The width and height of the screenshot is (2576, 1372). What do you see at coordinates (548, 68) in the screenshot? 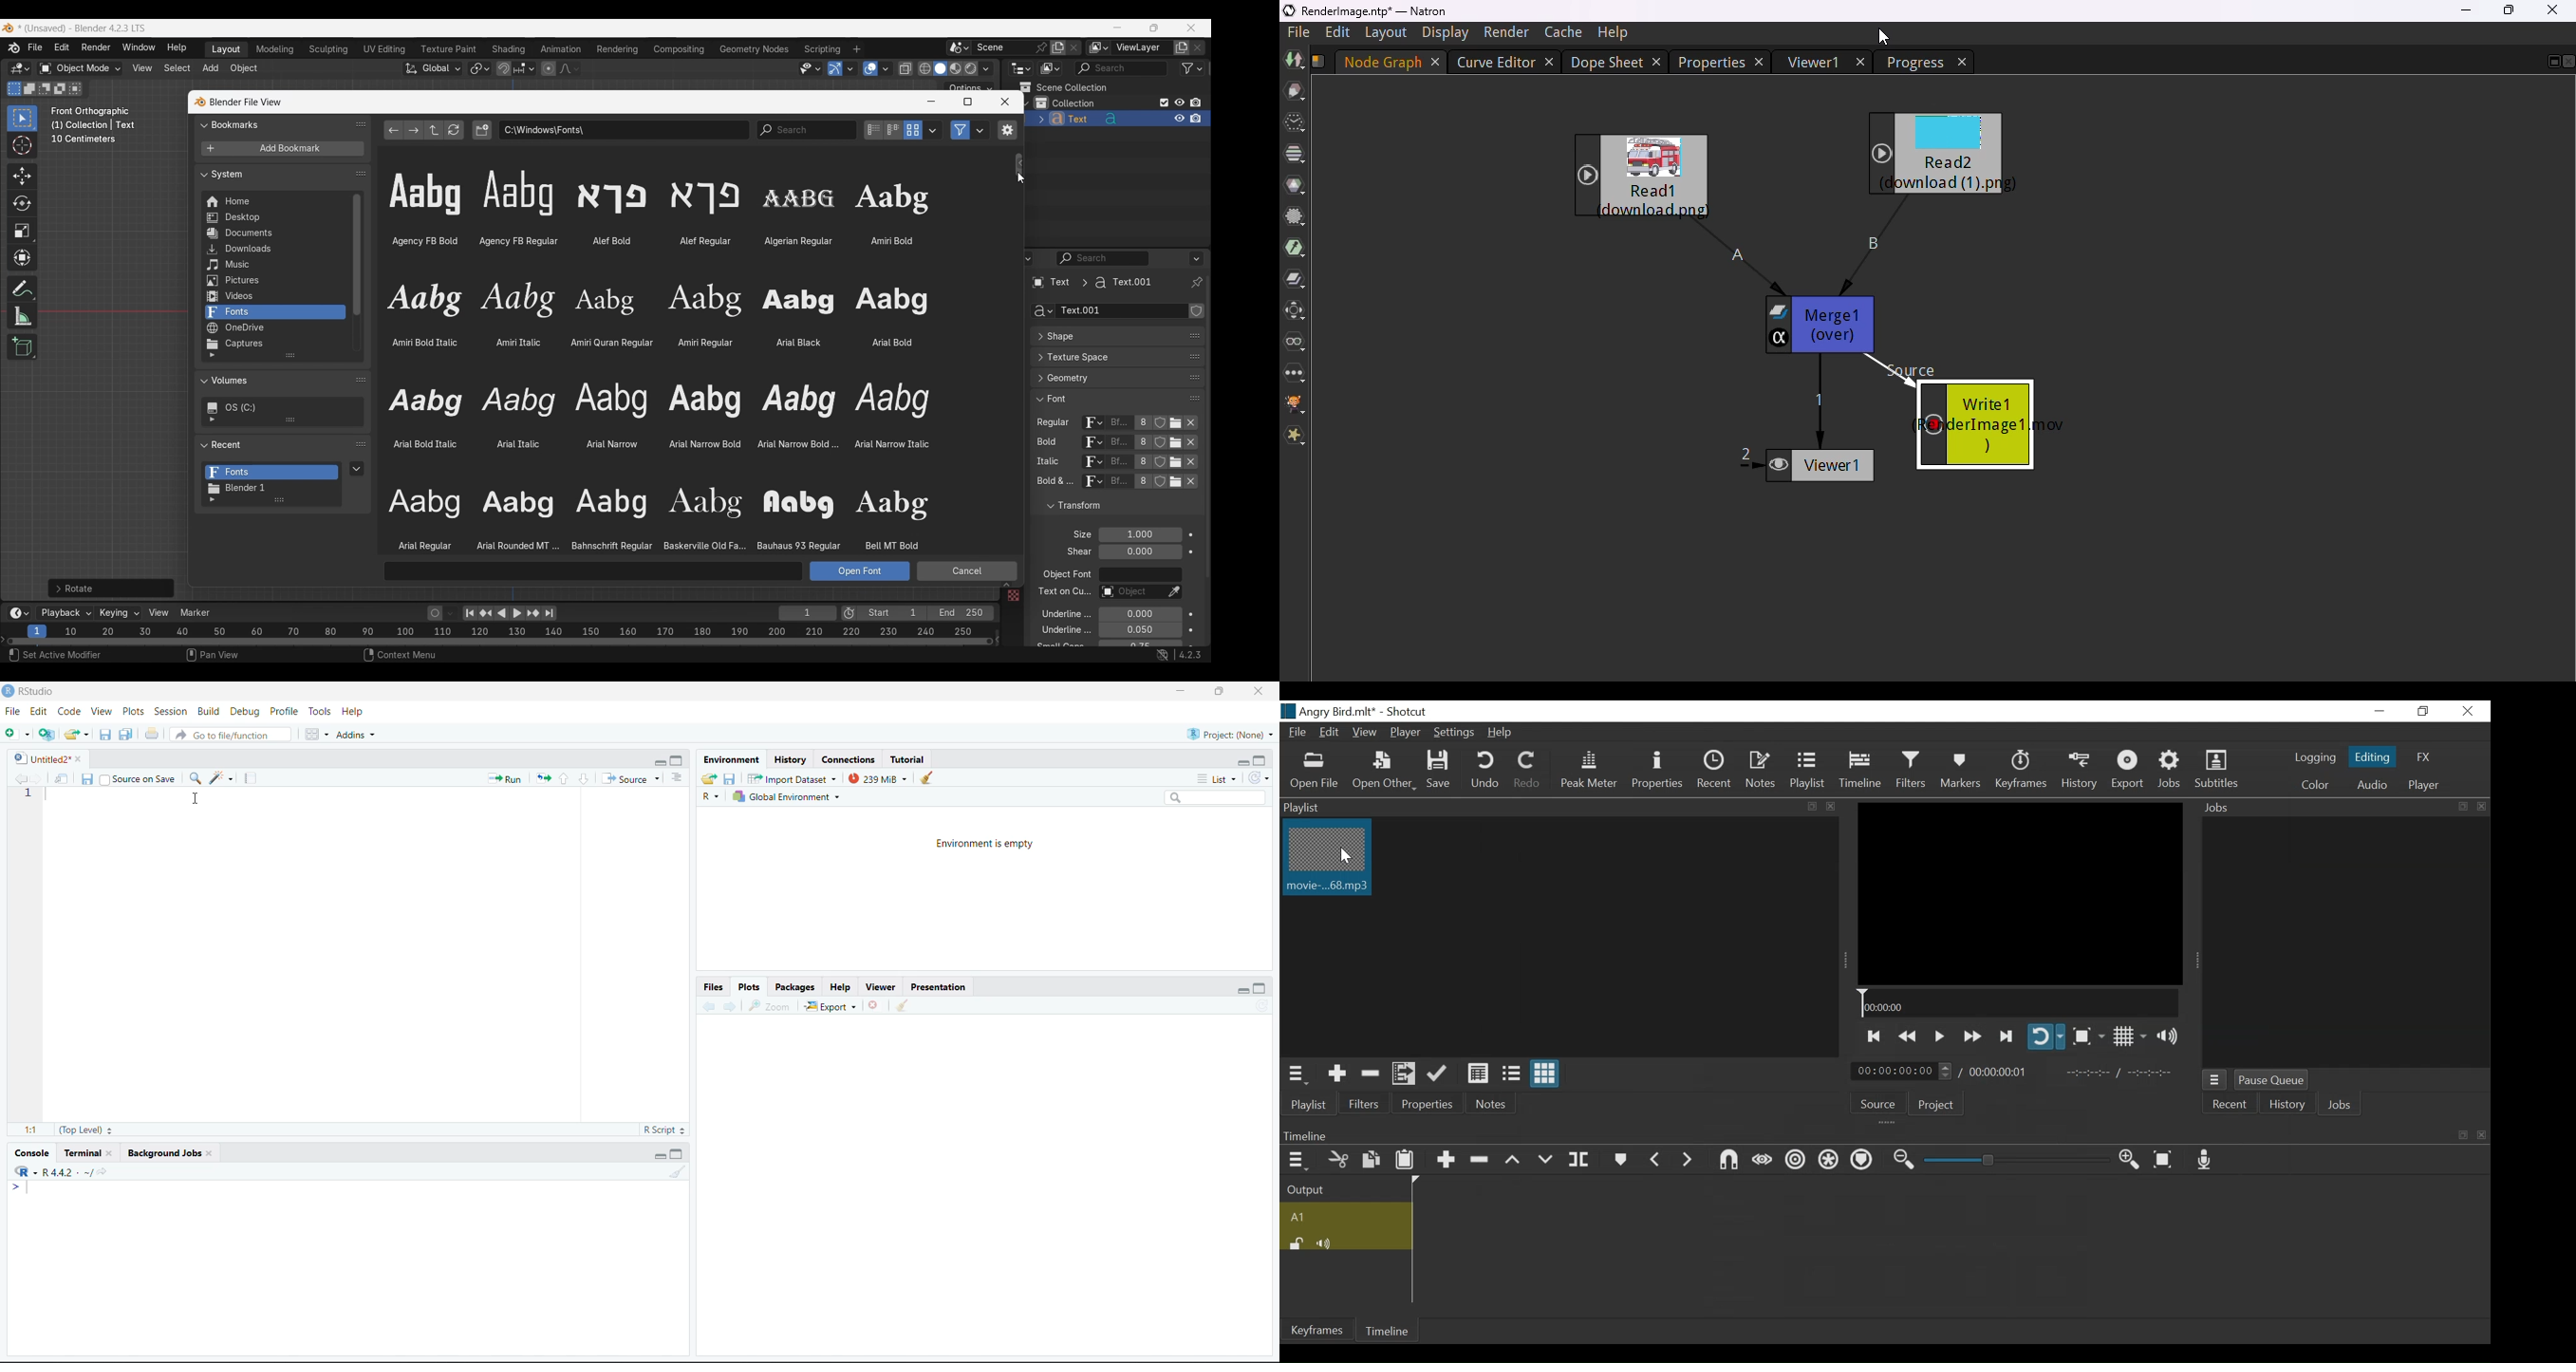
I see `Proportional editing objects` at bounding box center [548, 68].